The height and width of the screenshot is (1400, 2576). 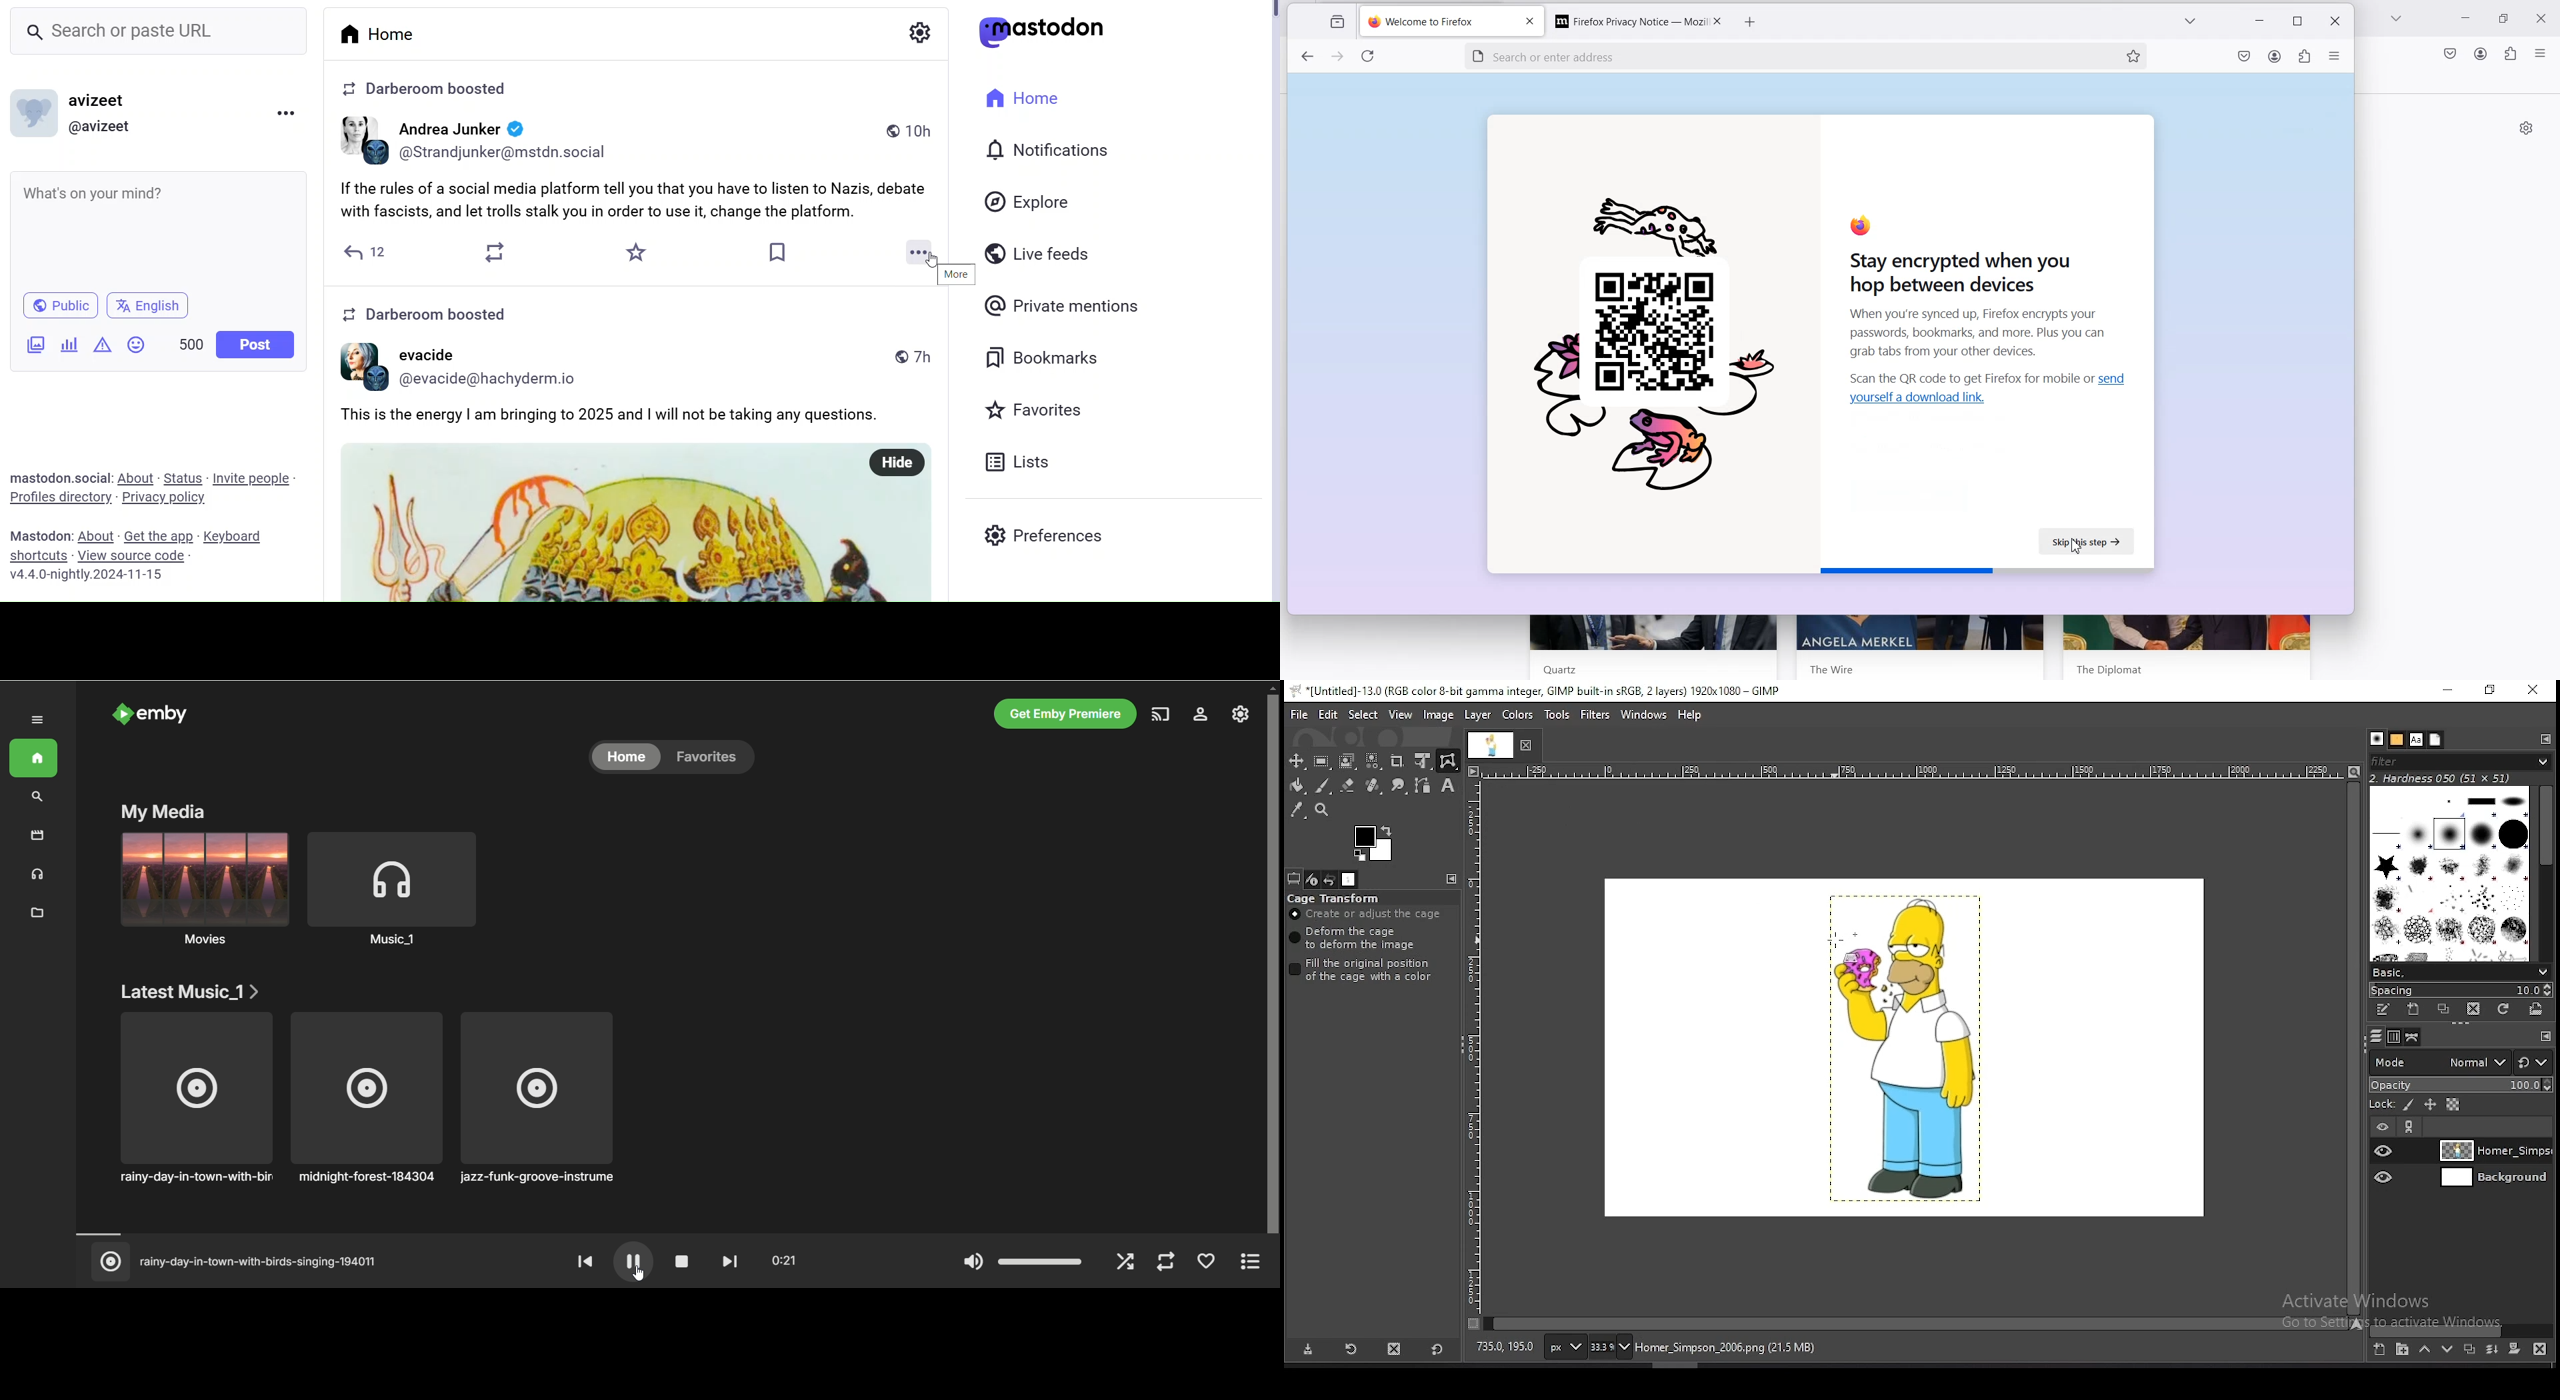 I want to click on get emby premier, so click(x=1065, y=715).